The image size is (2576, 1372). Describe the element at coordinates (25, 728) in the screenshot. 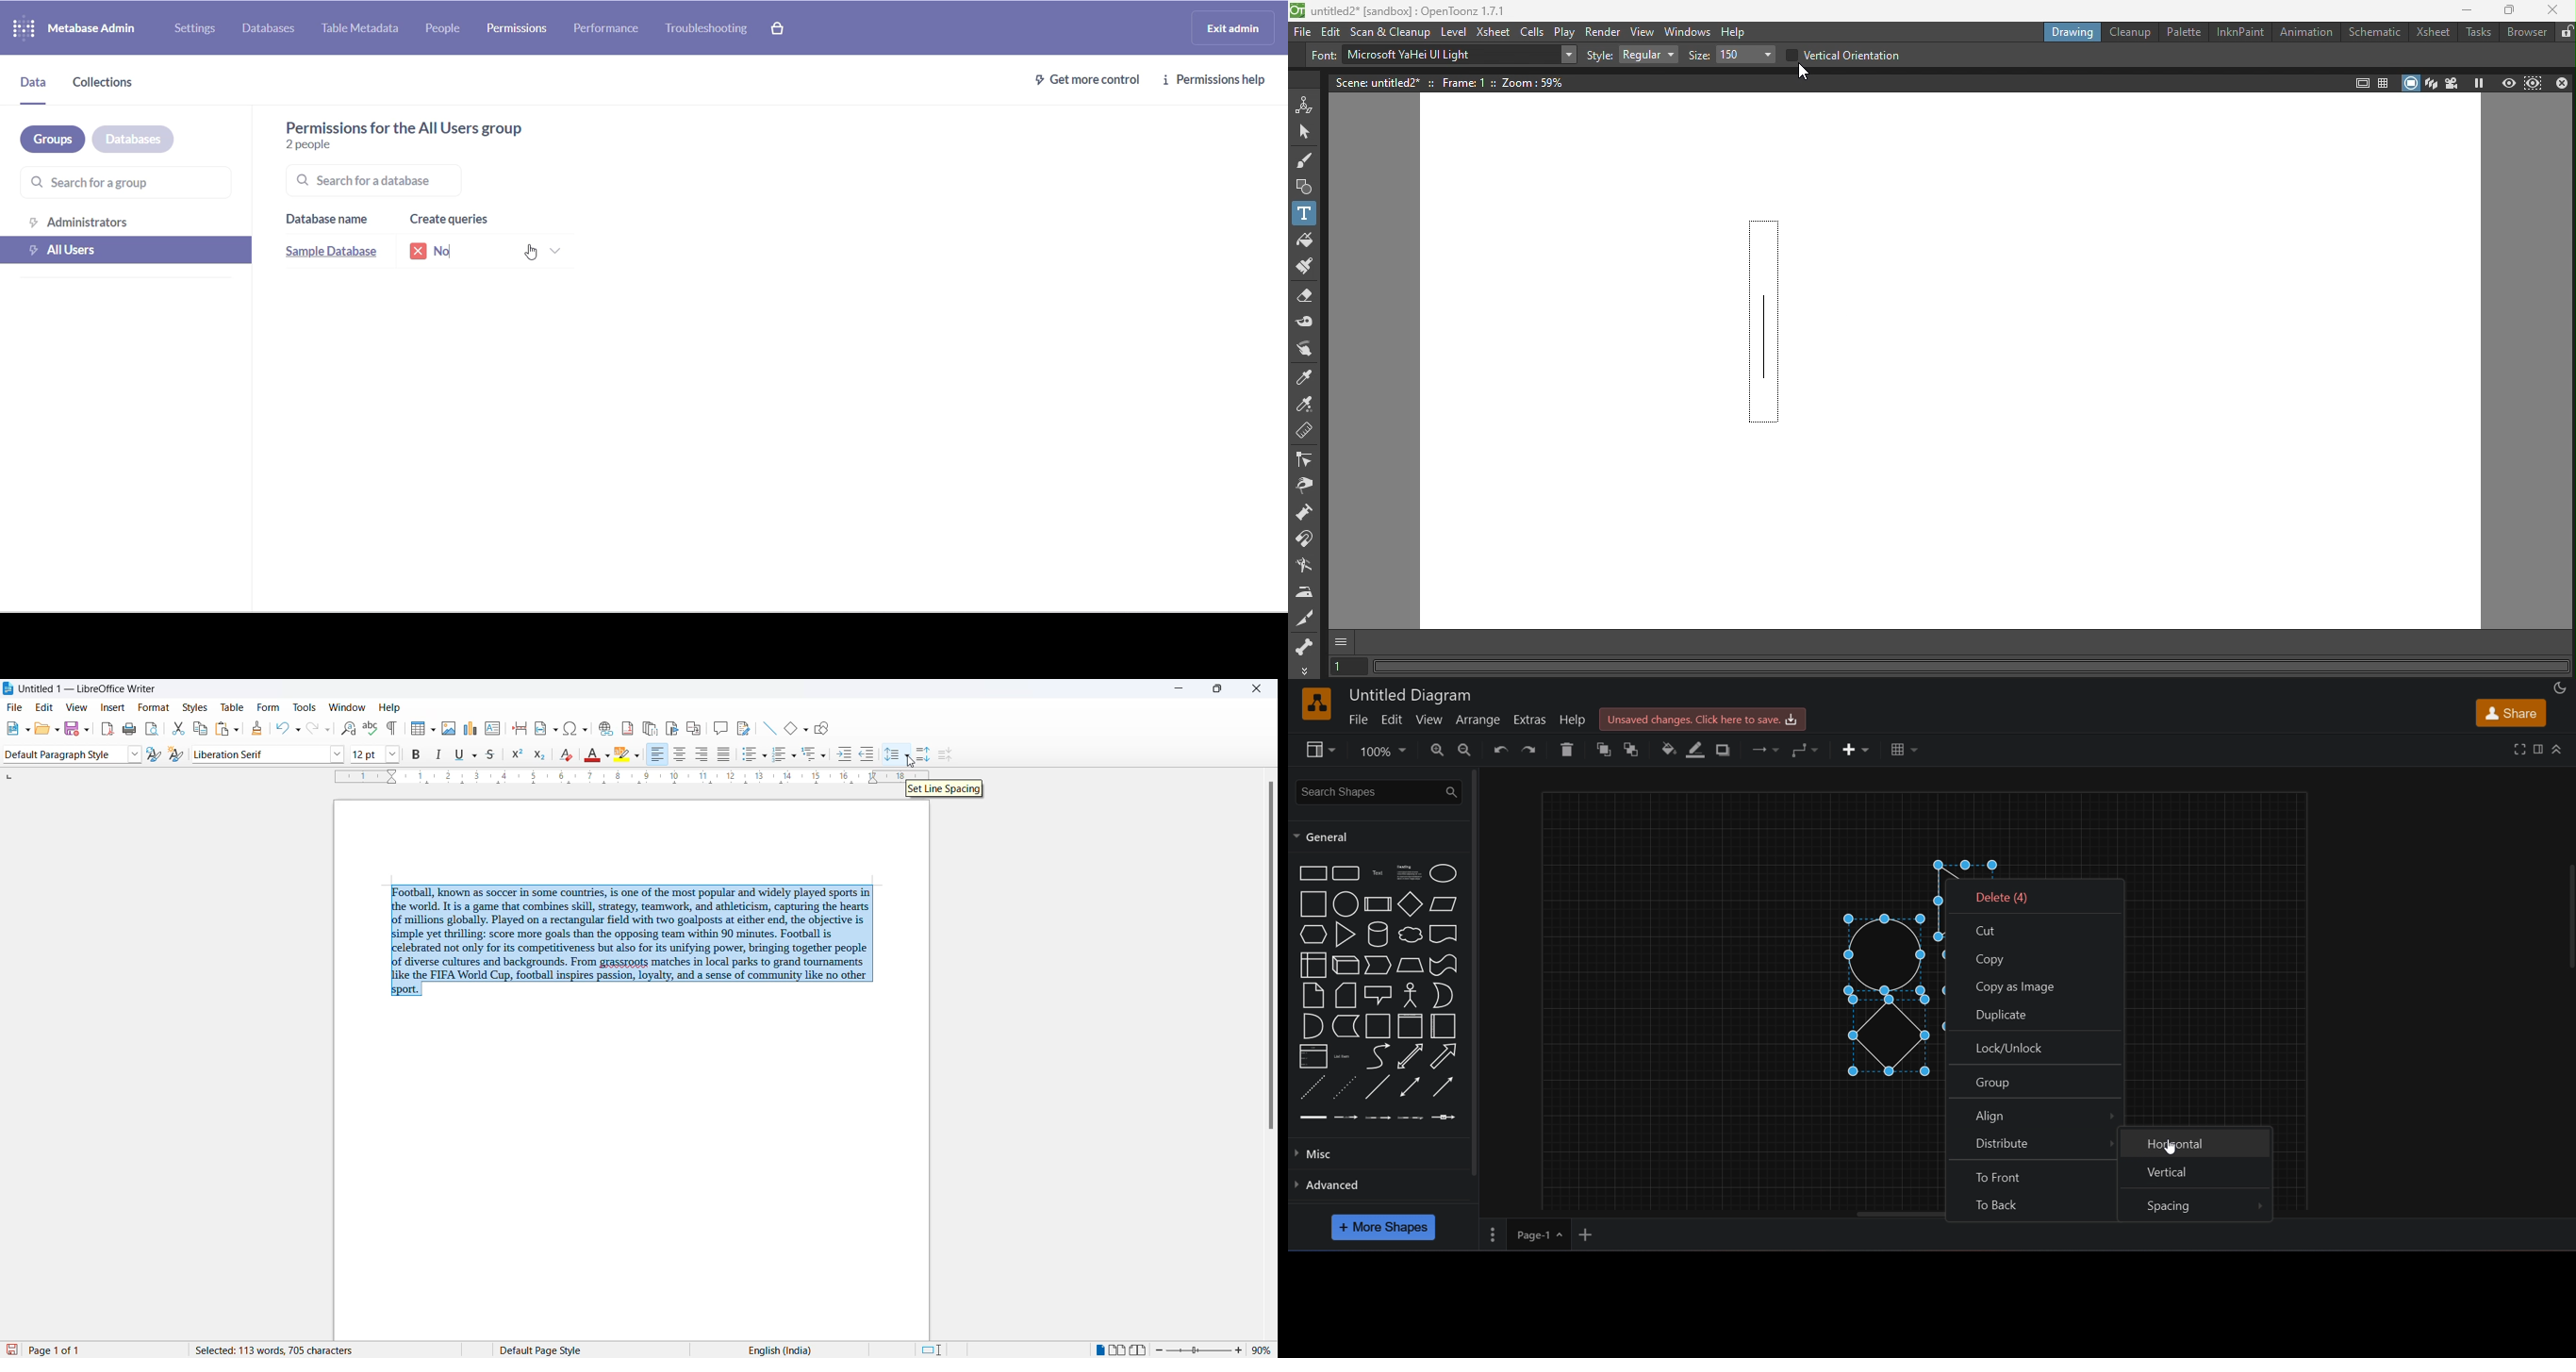

I see `new file options` at that location.